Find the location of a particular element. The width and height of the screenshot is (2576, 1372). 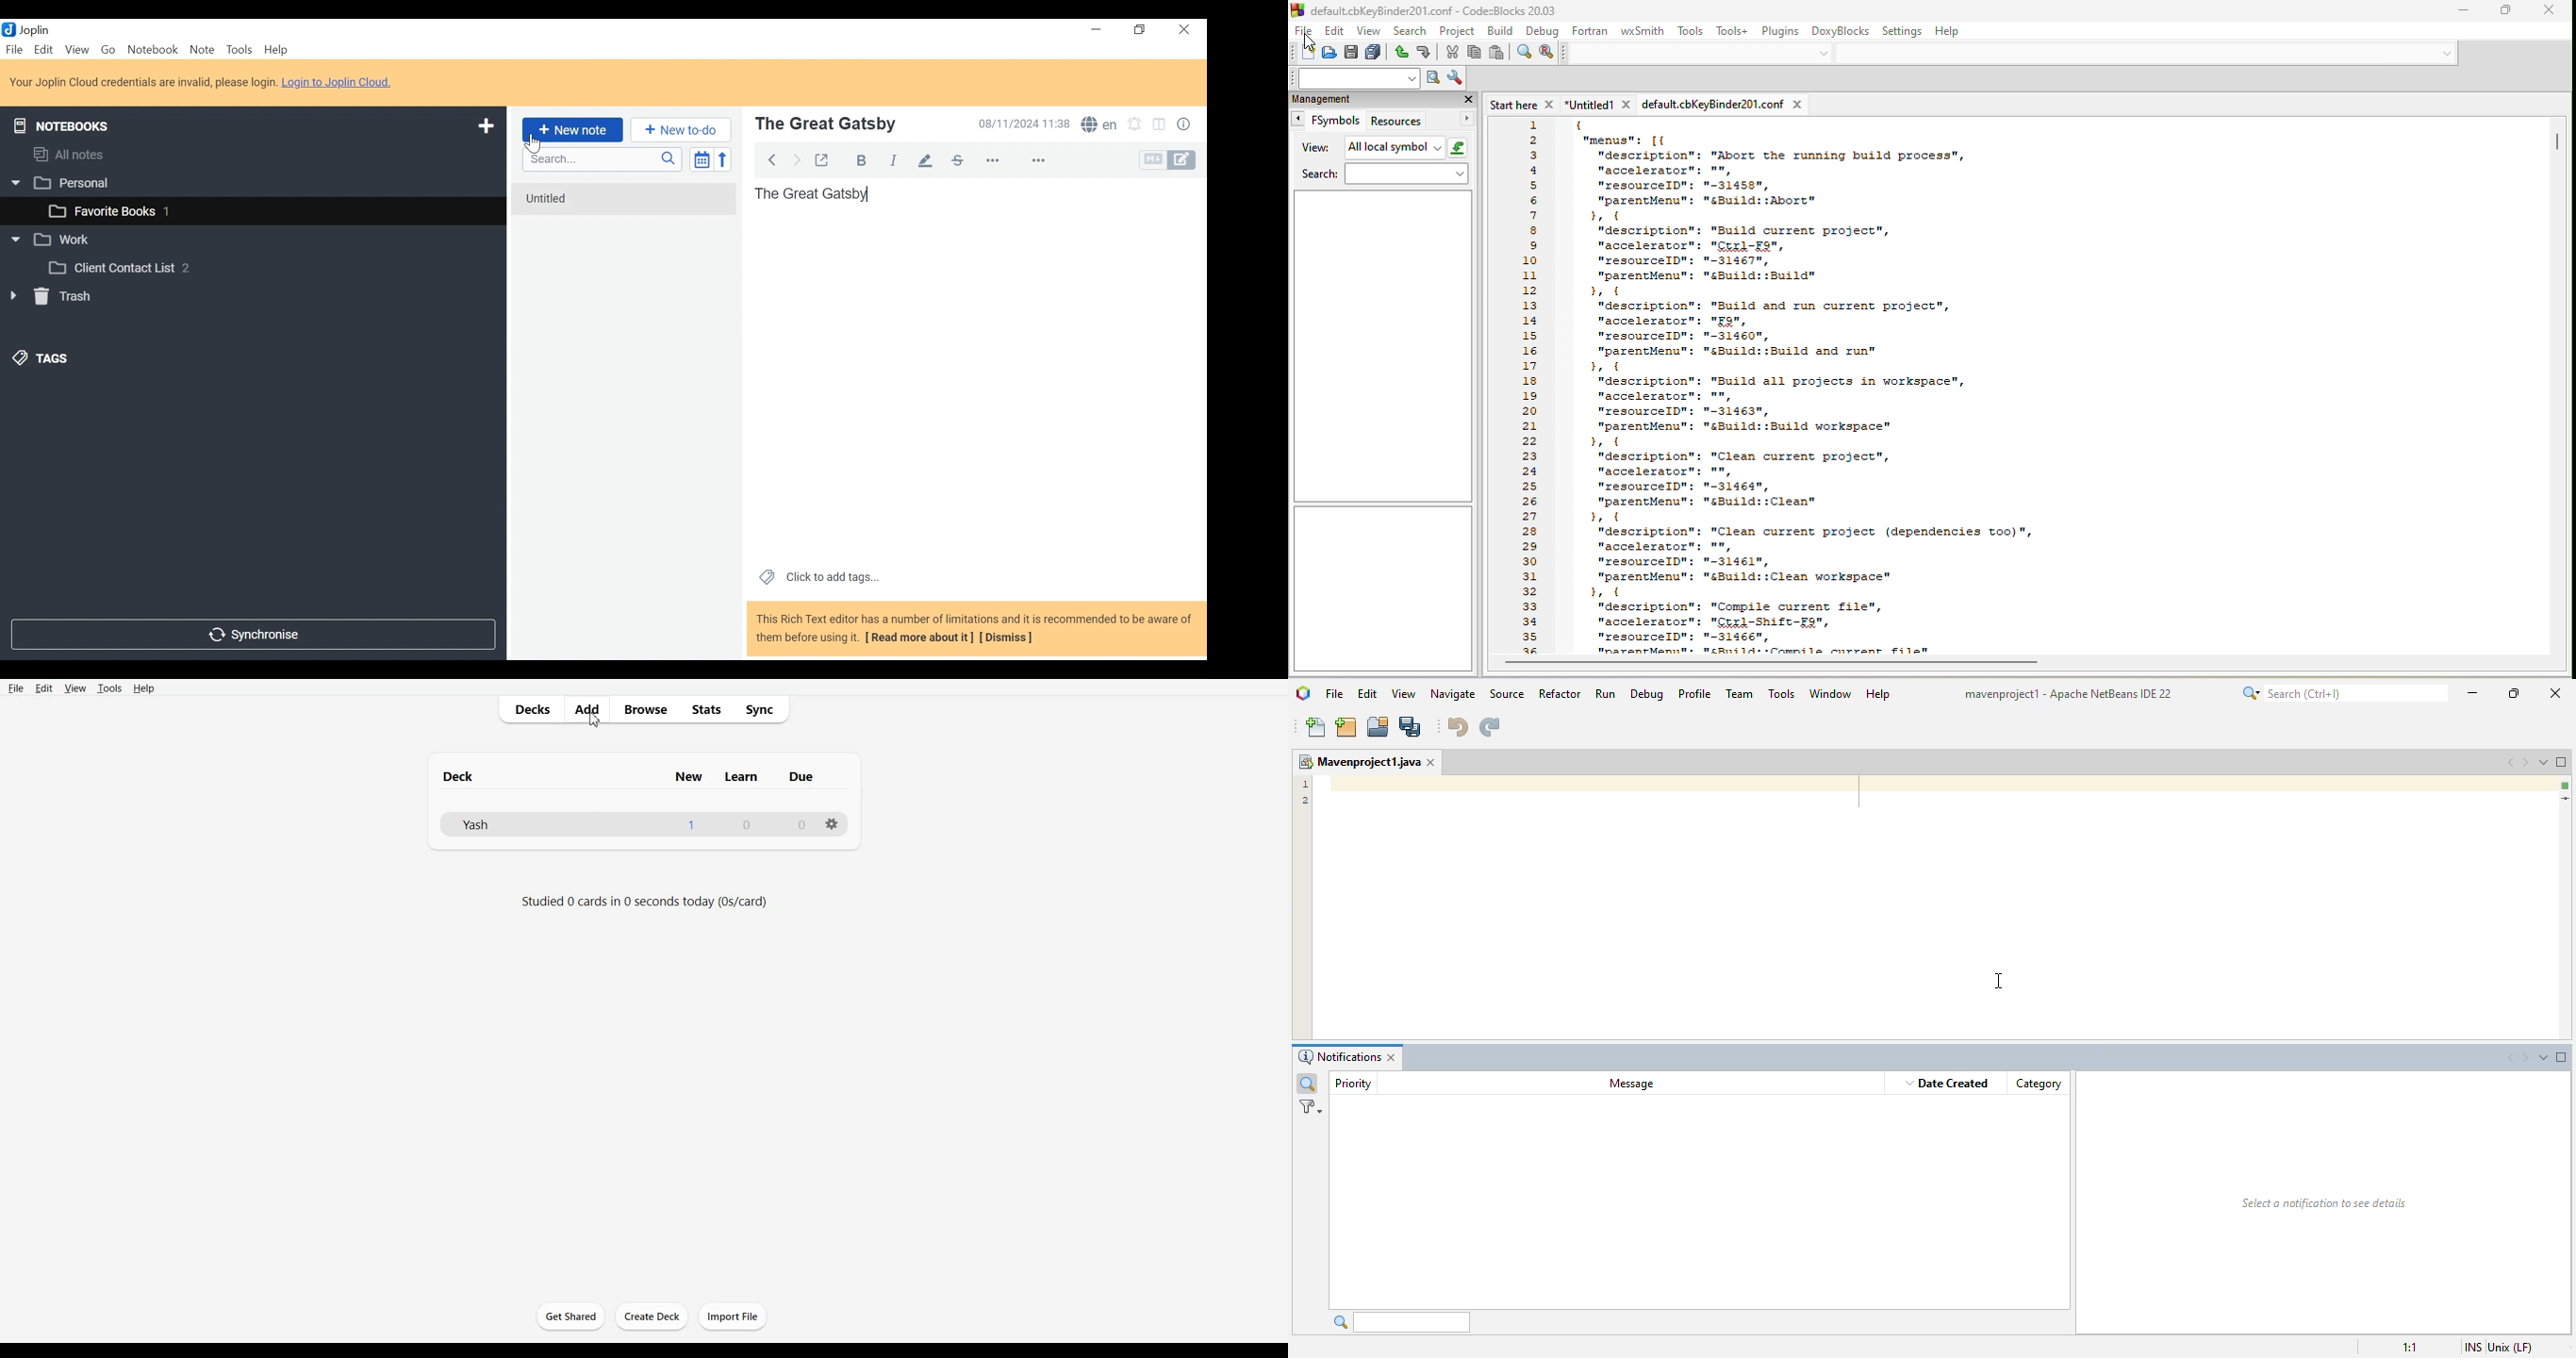

0 is located at coordinates (752, 825).